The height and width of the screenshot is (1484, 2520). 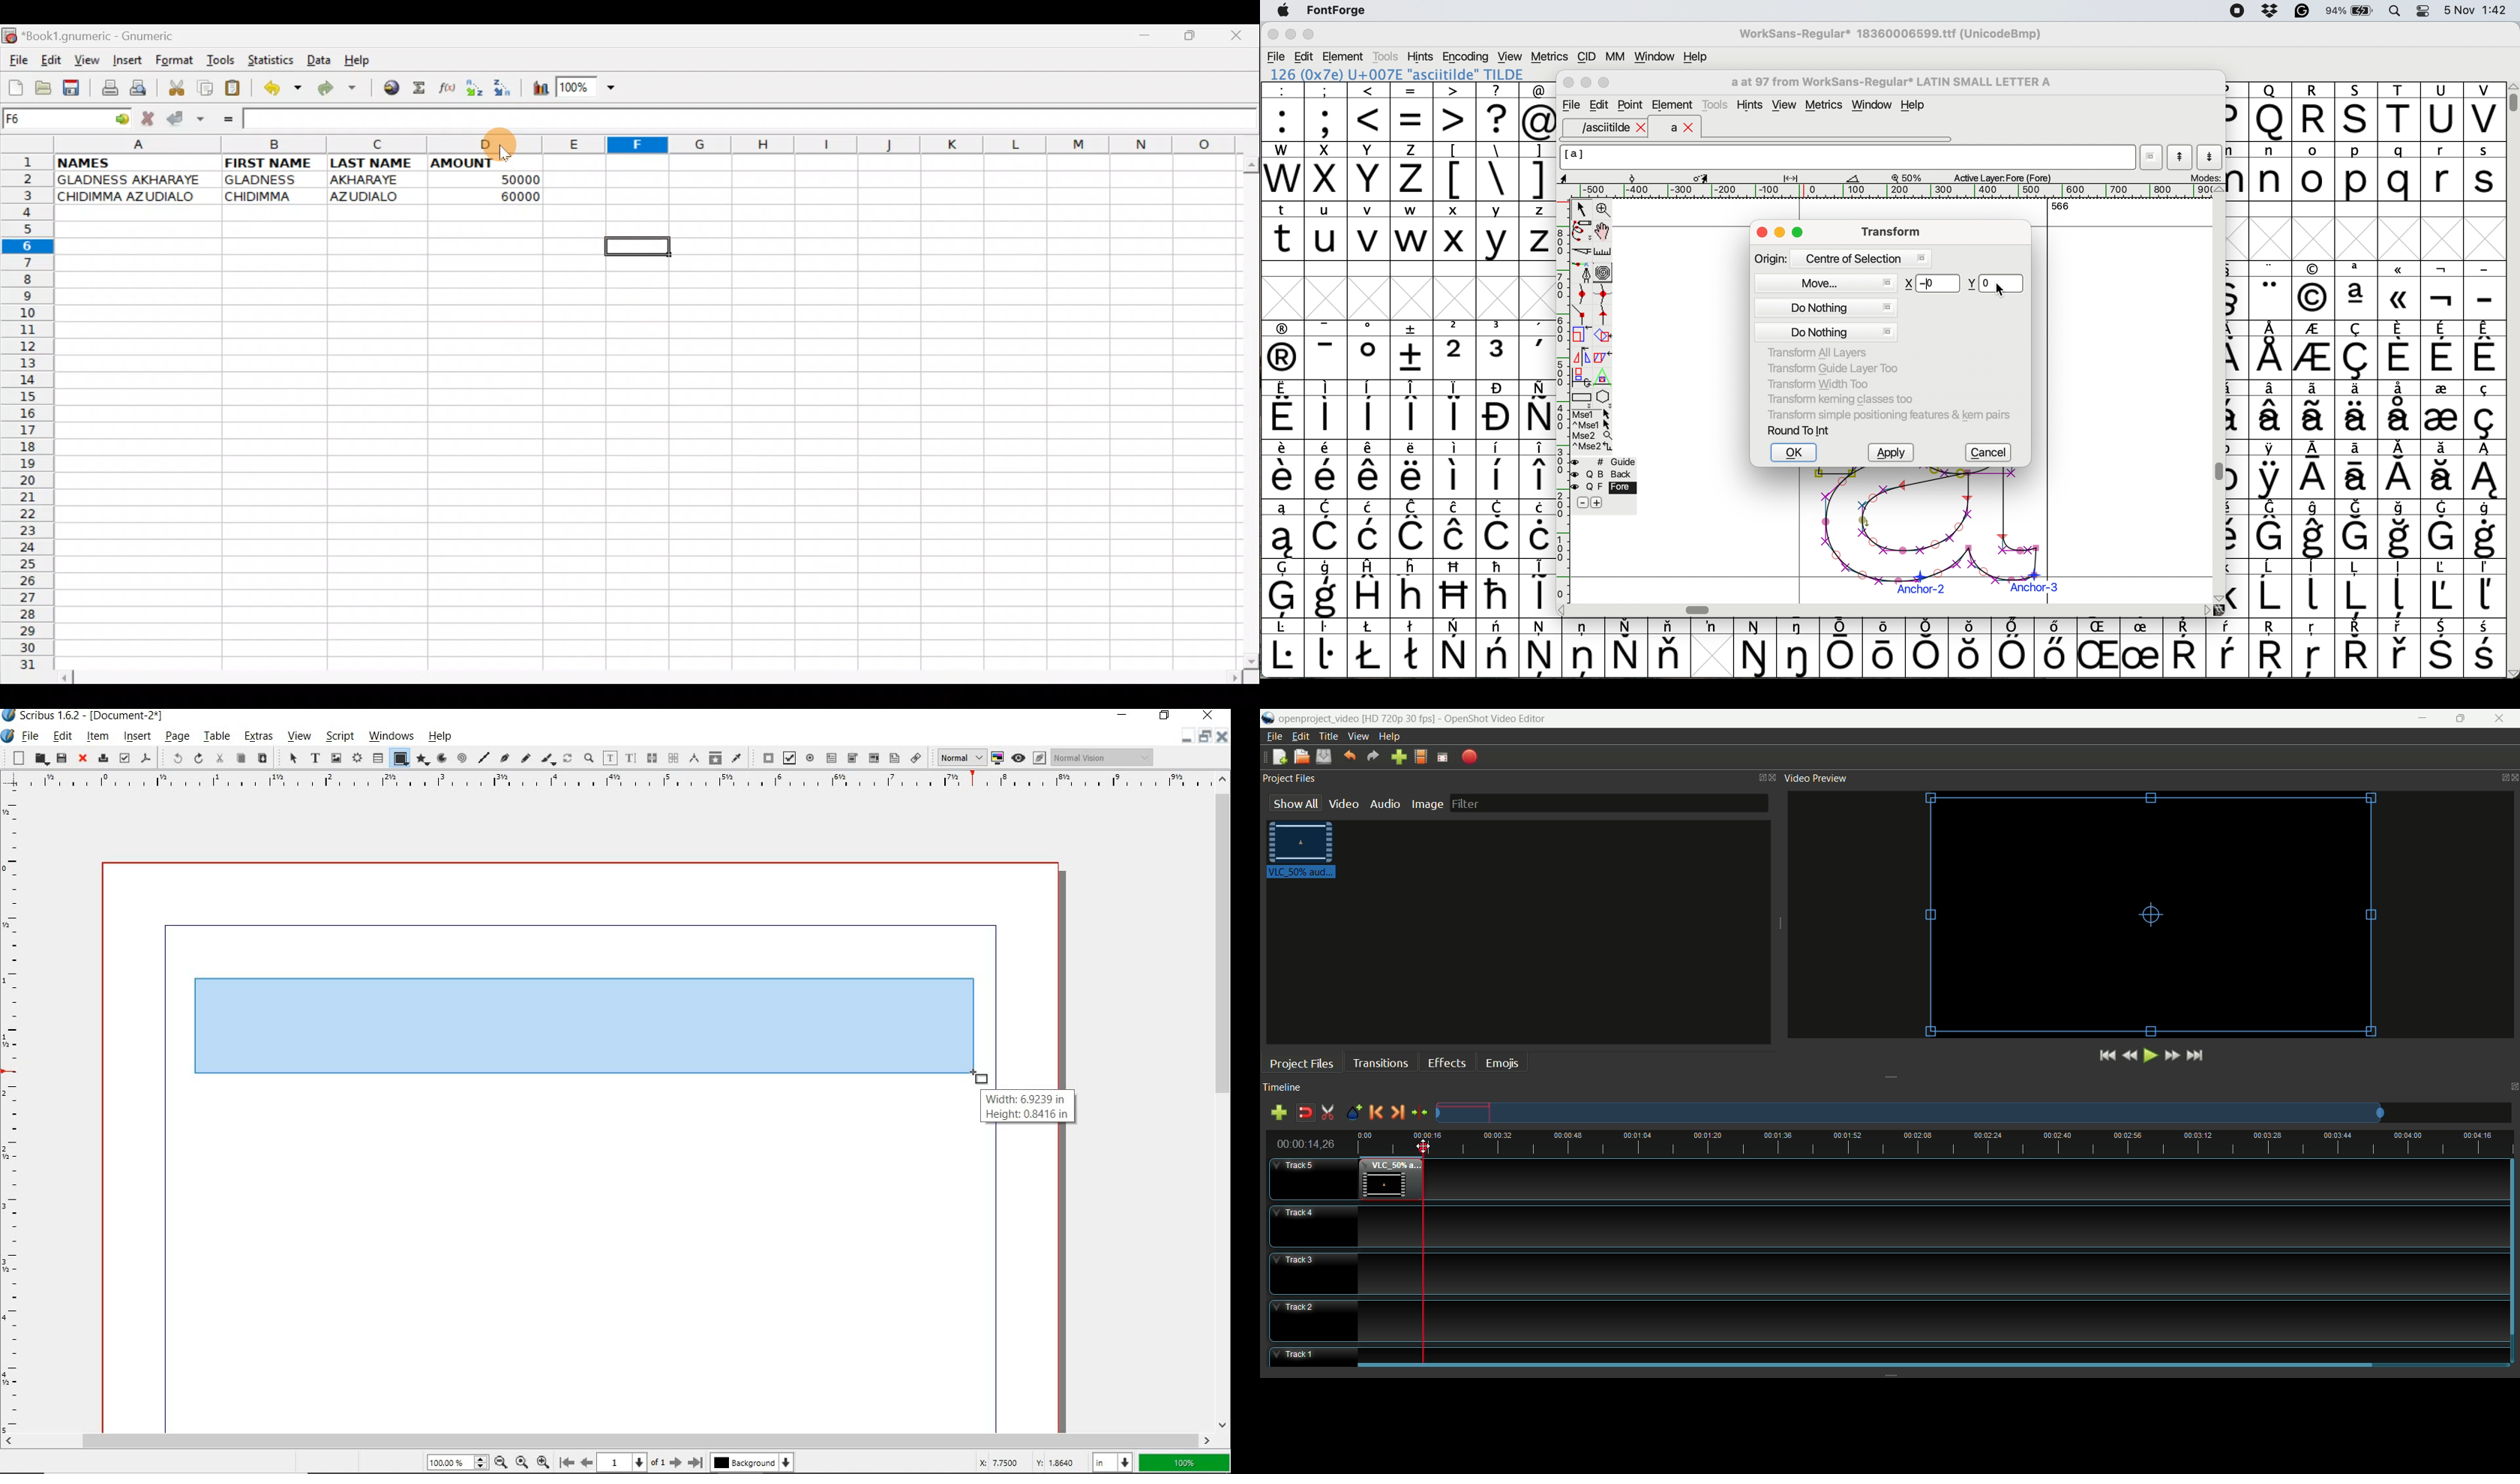 What do you see at coordinates (1582, 294) in the screenshot?
I see `add a curve point` at bounding box center [1582, 294].